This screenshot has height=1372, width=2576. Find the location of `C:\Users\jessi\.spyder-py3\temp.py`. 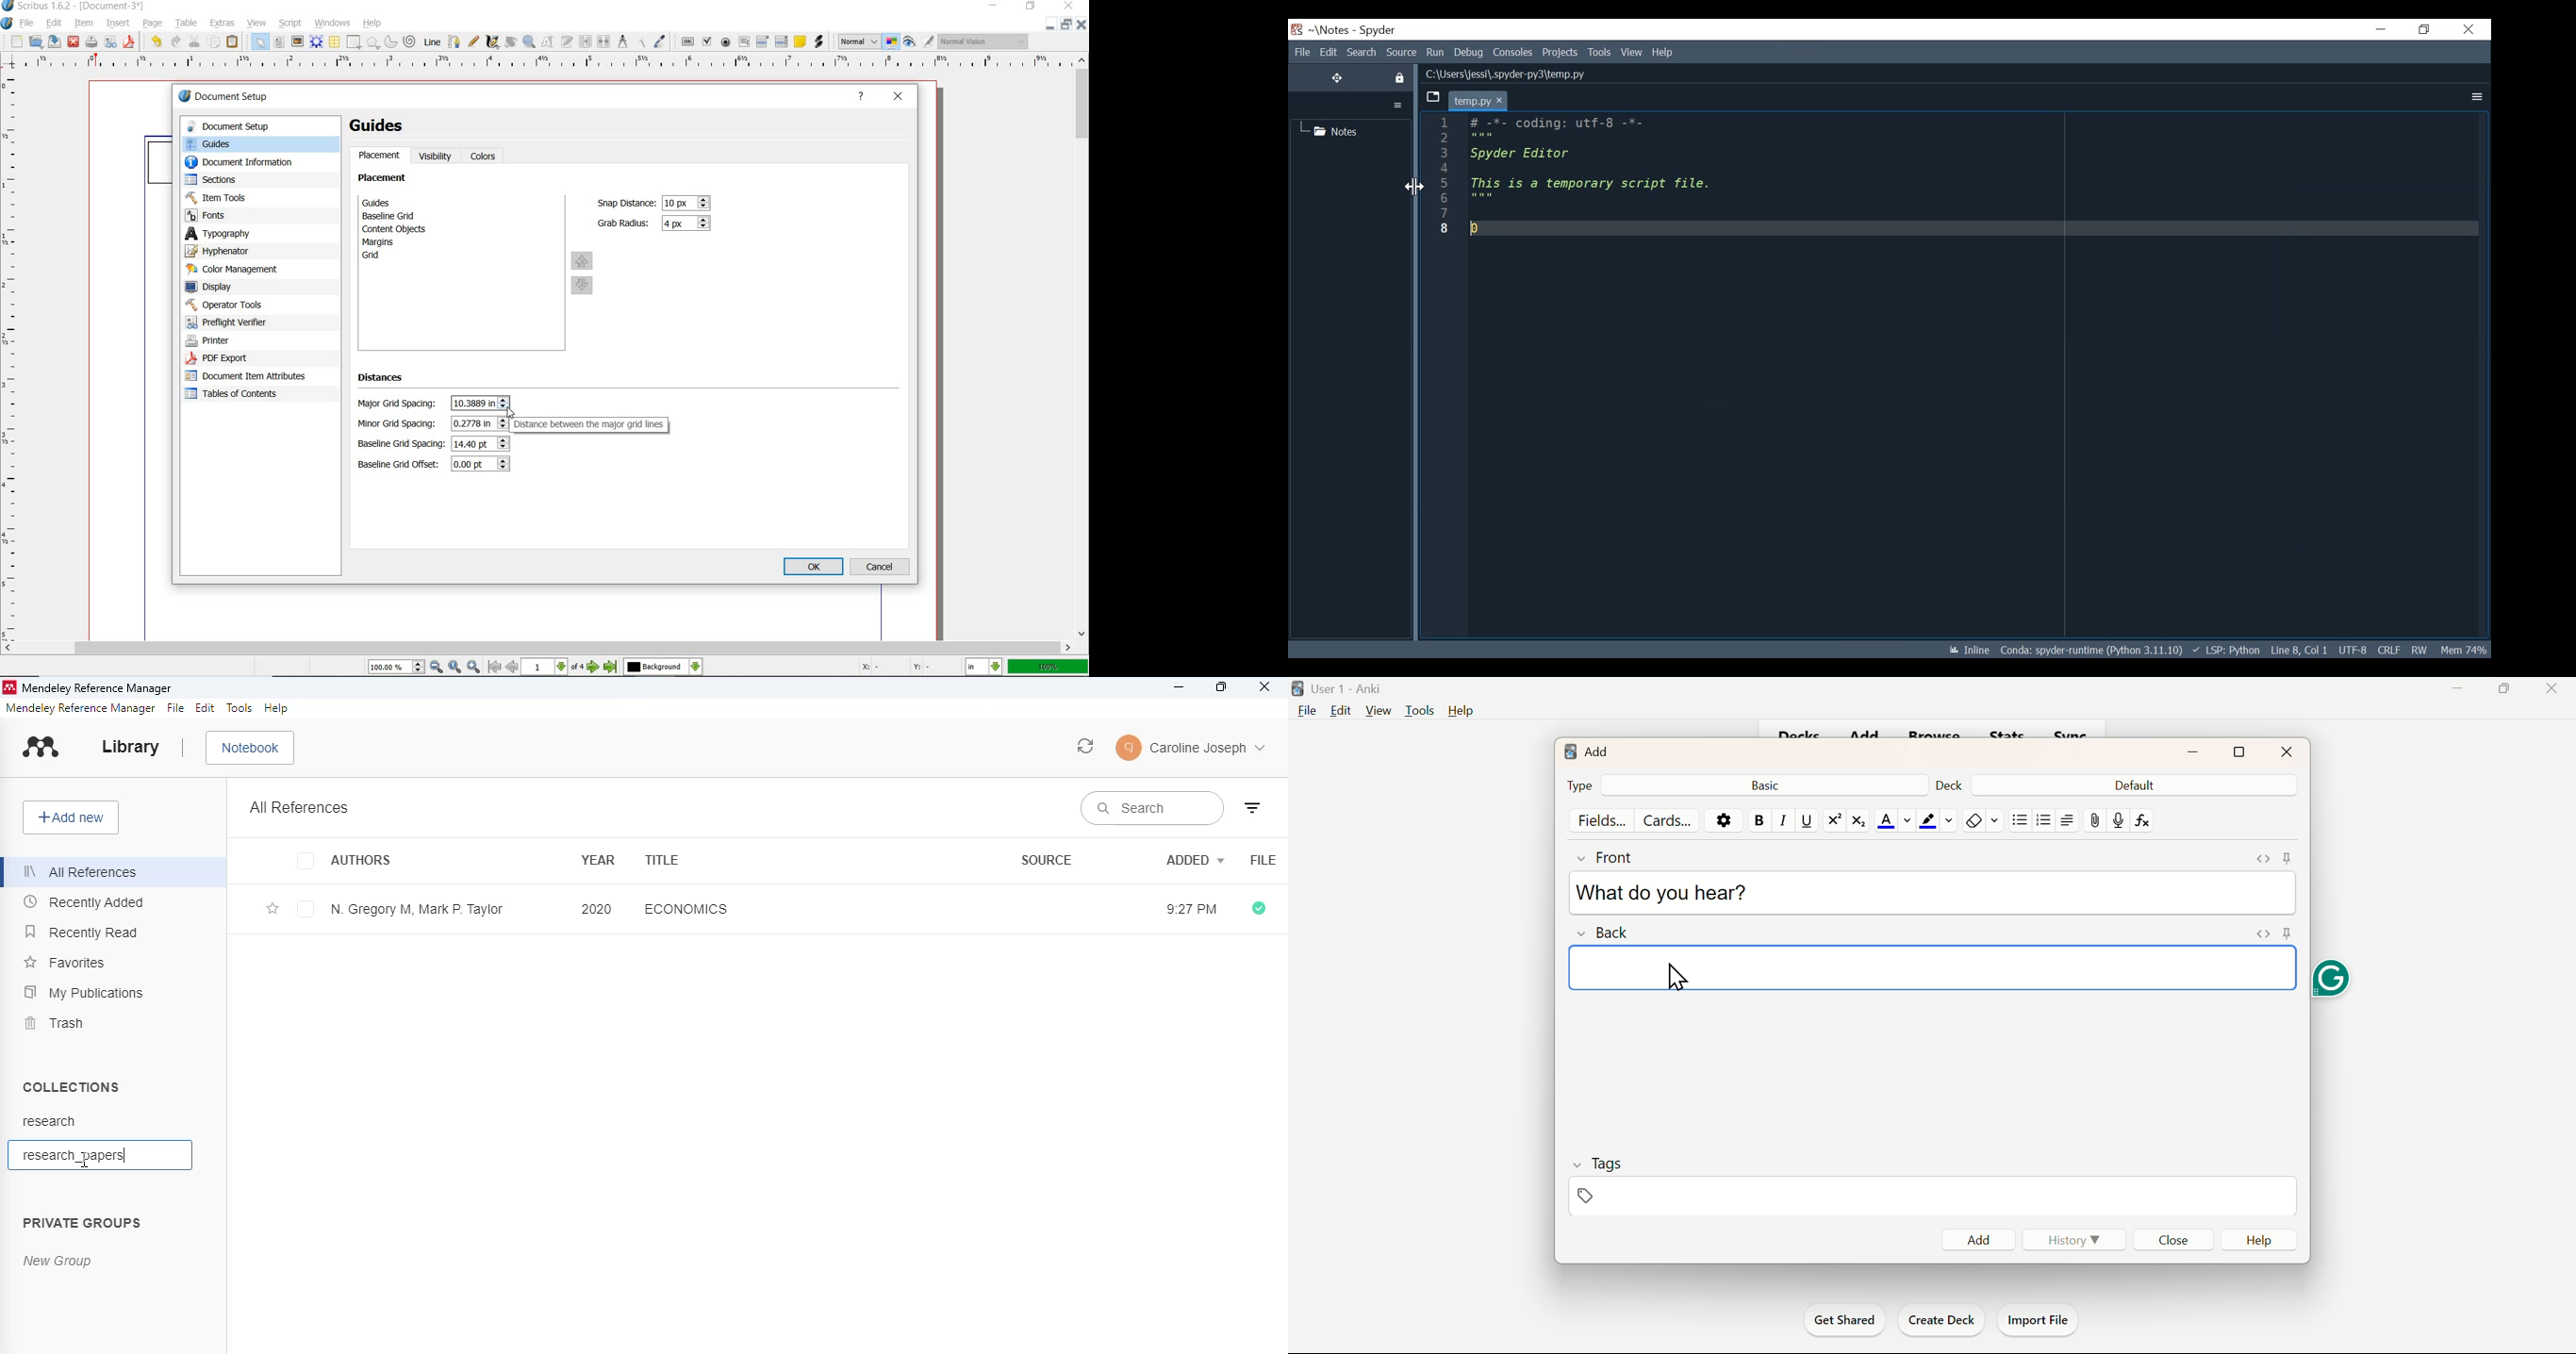

C:\Users\jessi\.spyder-py3\temp.py is located at coordinates (1504, 73).